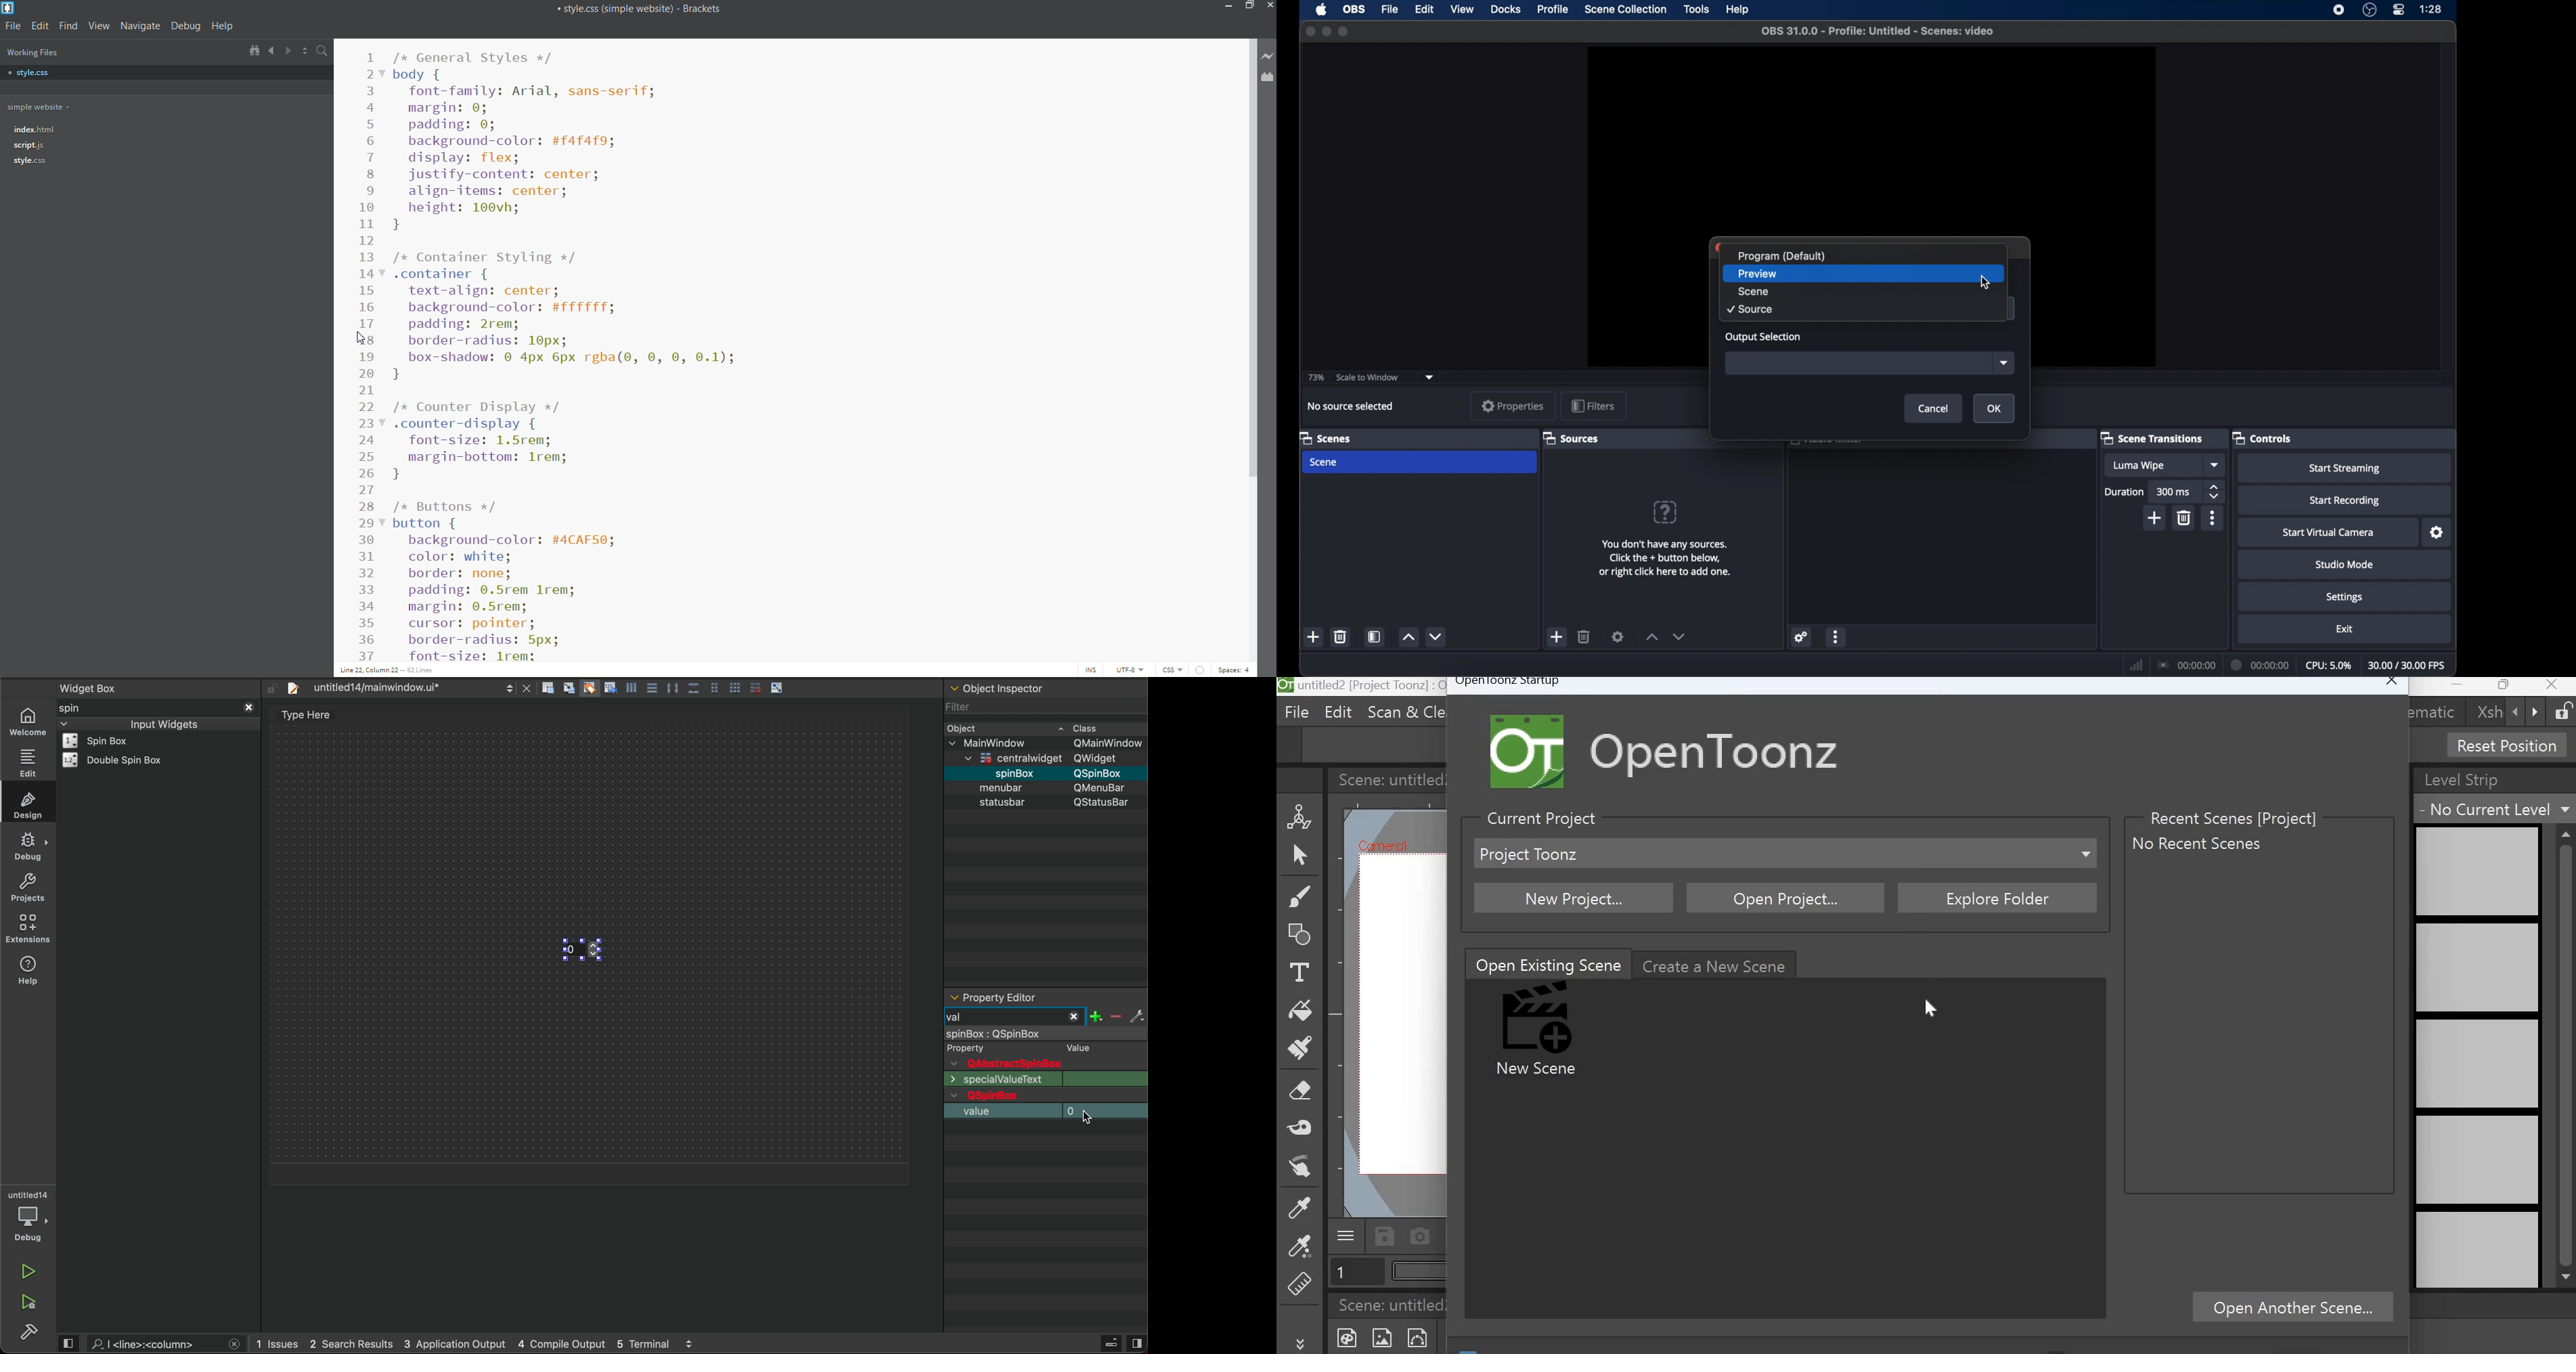  Describe the element at coordinates (1863, 256) in the screenshot. I see `Text` at that location.